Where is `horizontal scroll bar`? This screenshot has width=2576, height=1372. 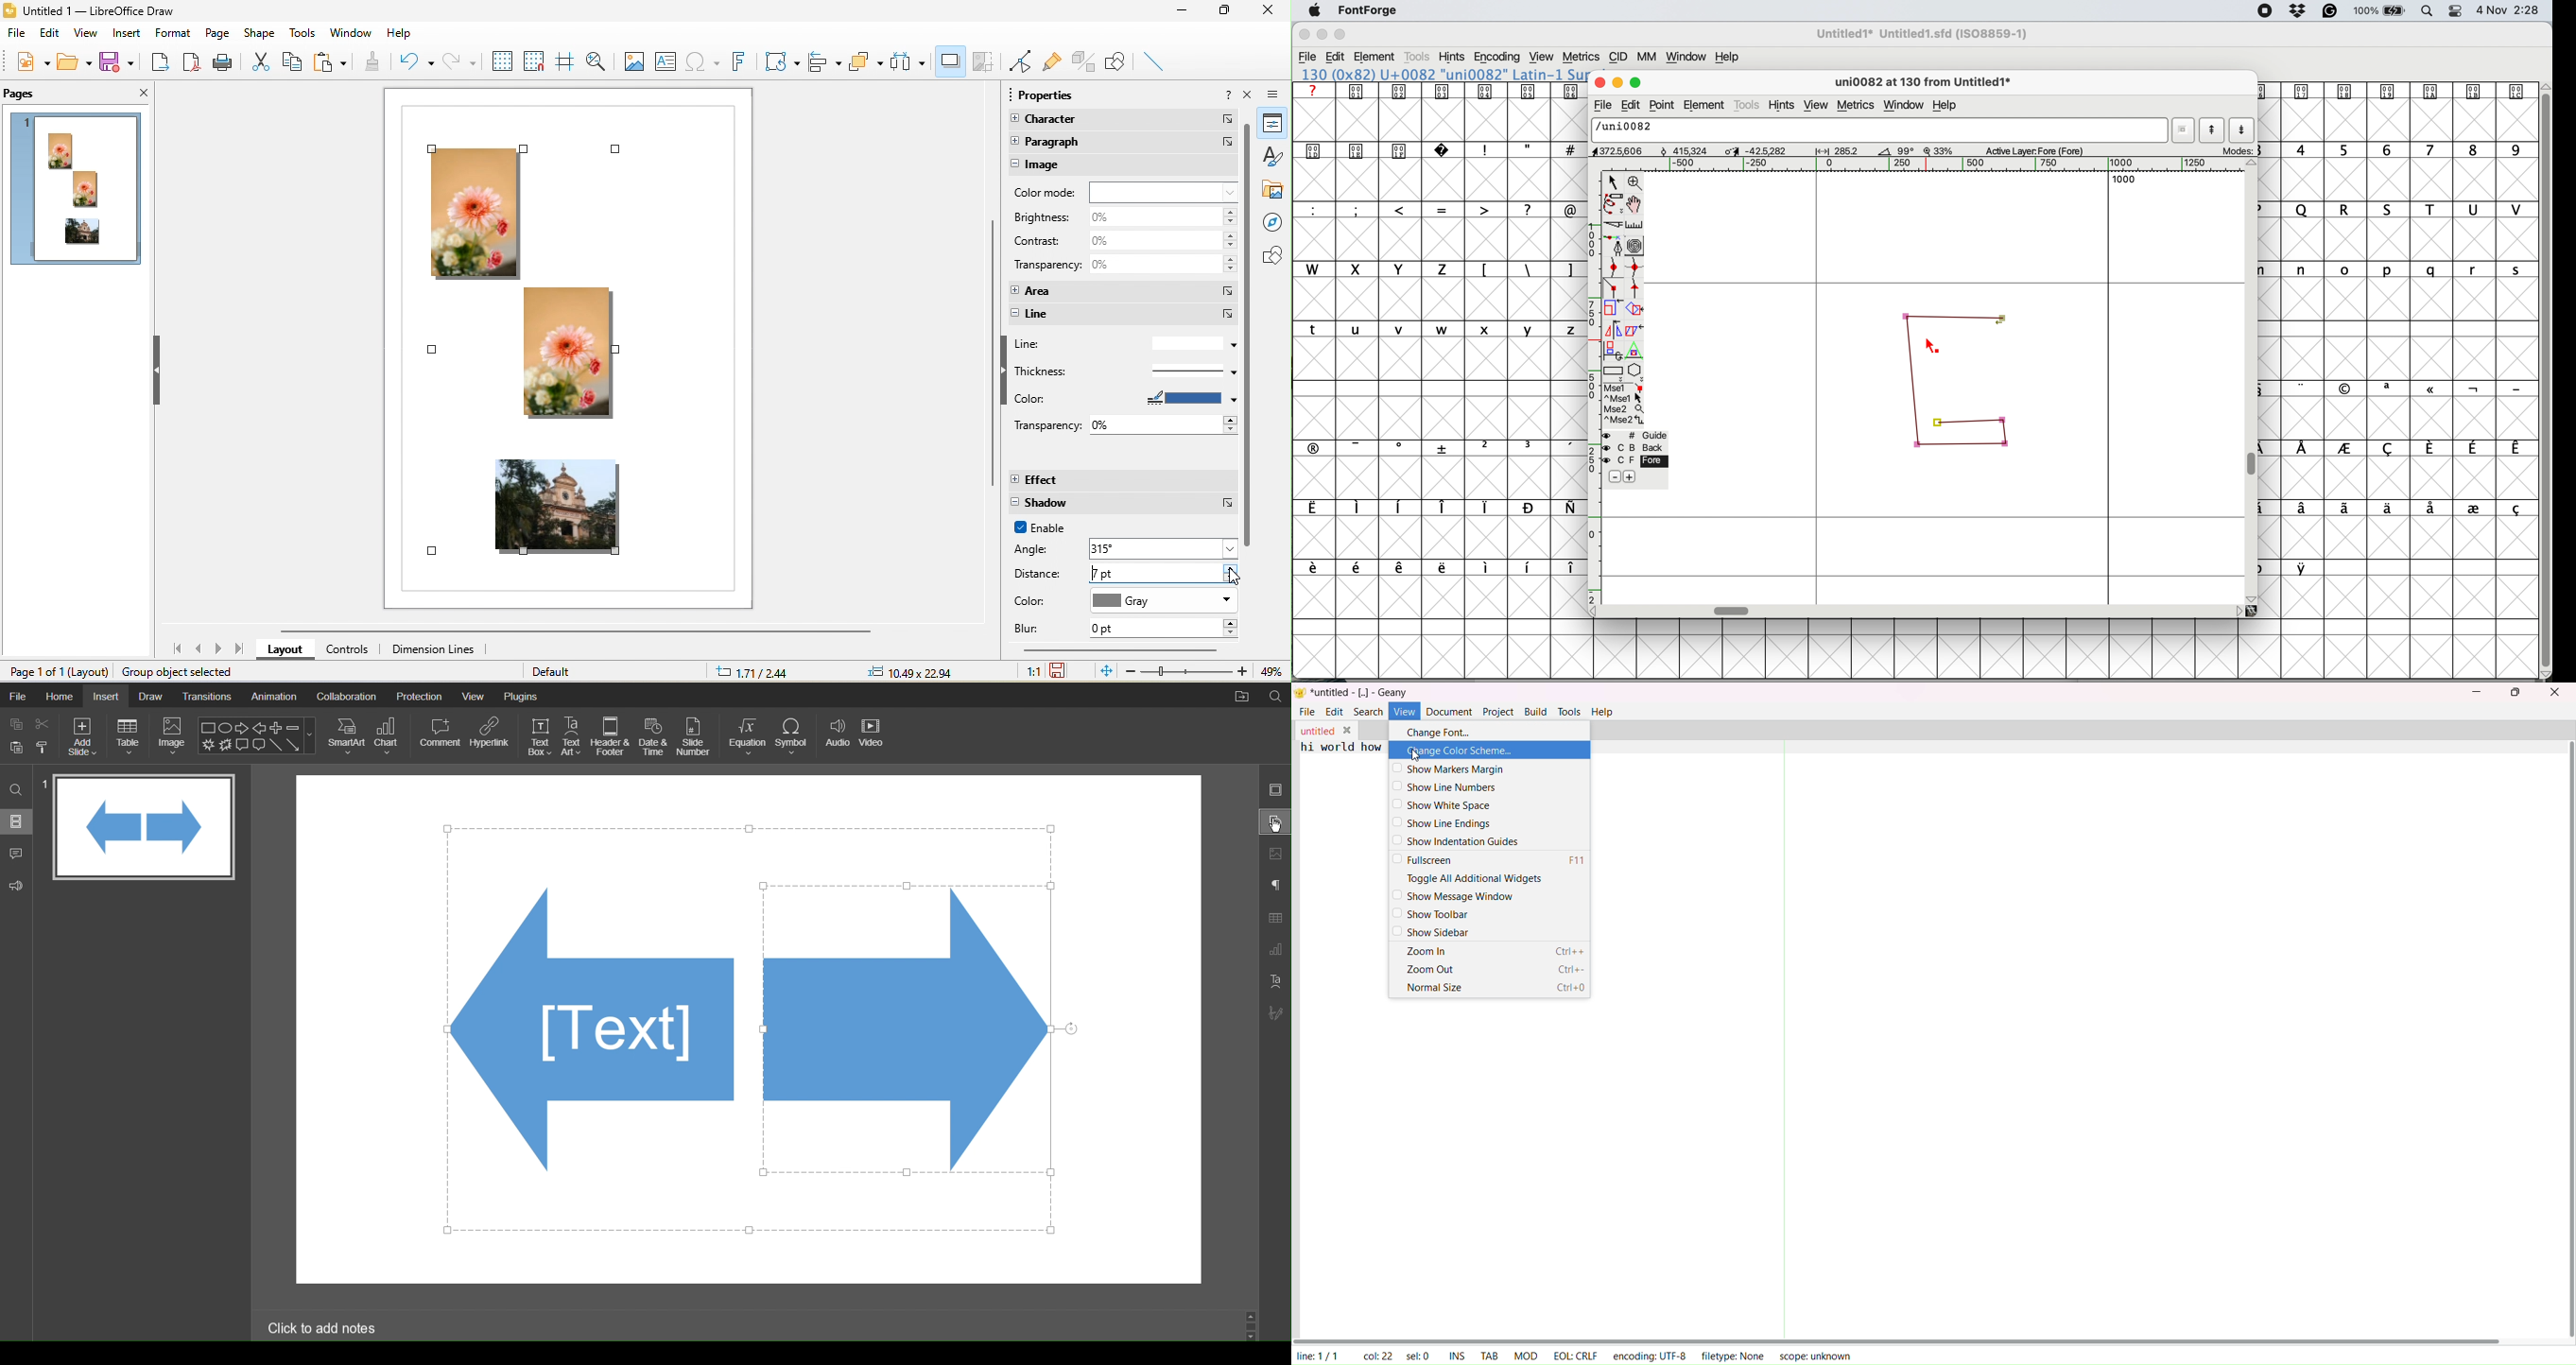 horizontal scroll bar is located at coordinates (1898, 1339).